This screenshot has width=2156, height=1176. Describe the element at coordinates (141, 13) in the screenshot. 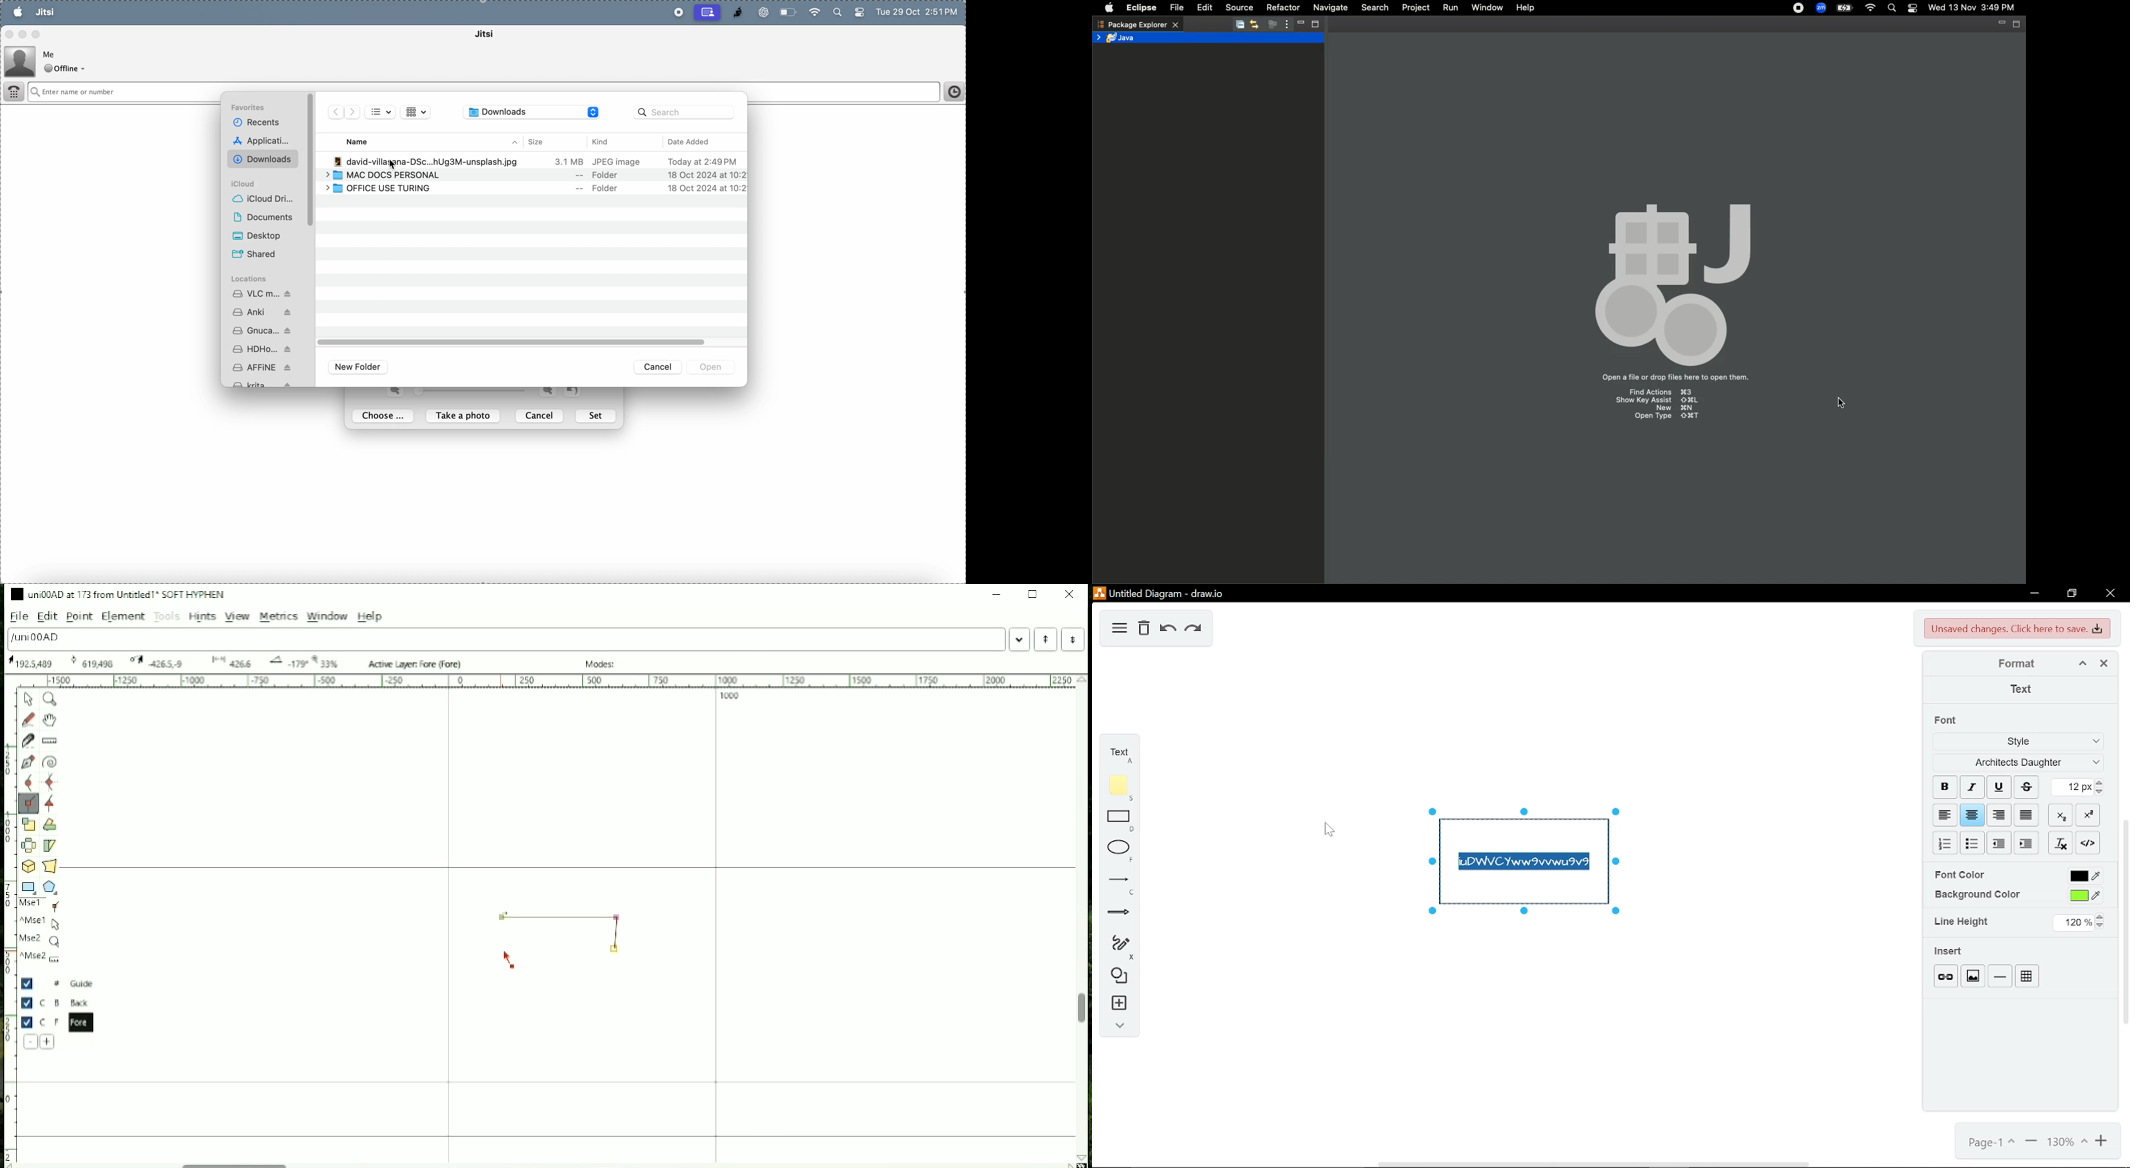

I see `help` at that location.